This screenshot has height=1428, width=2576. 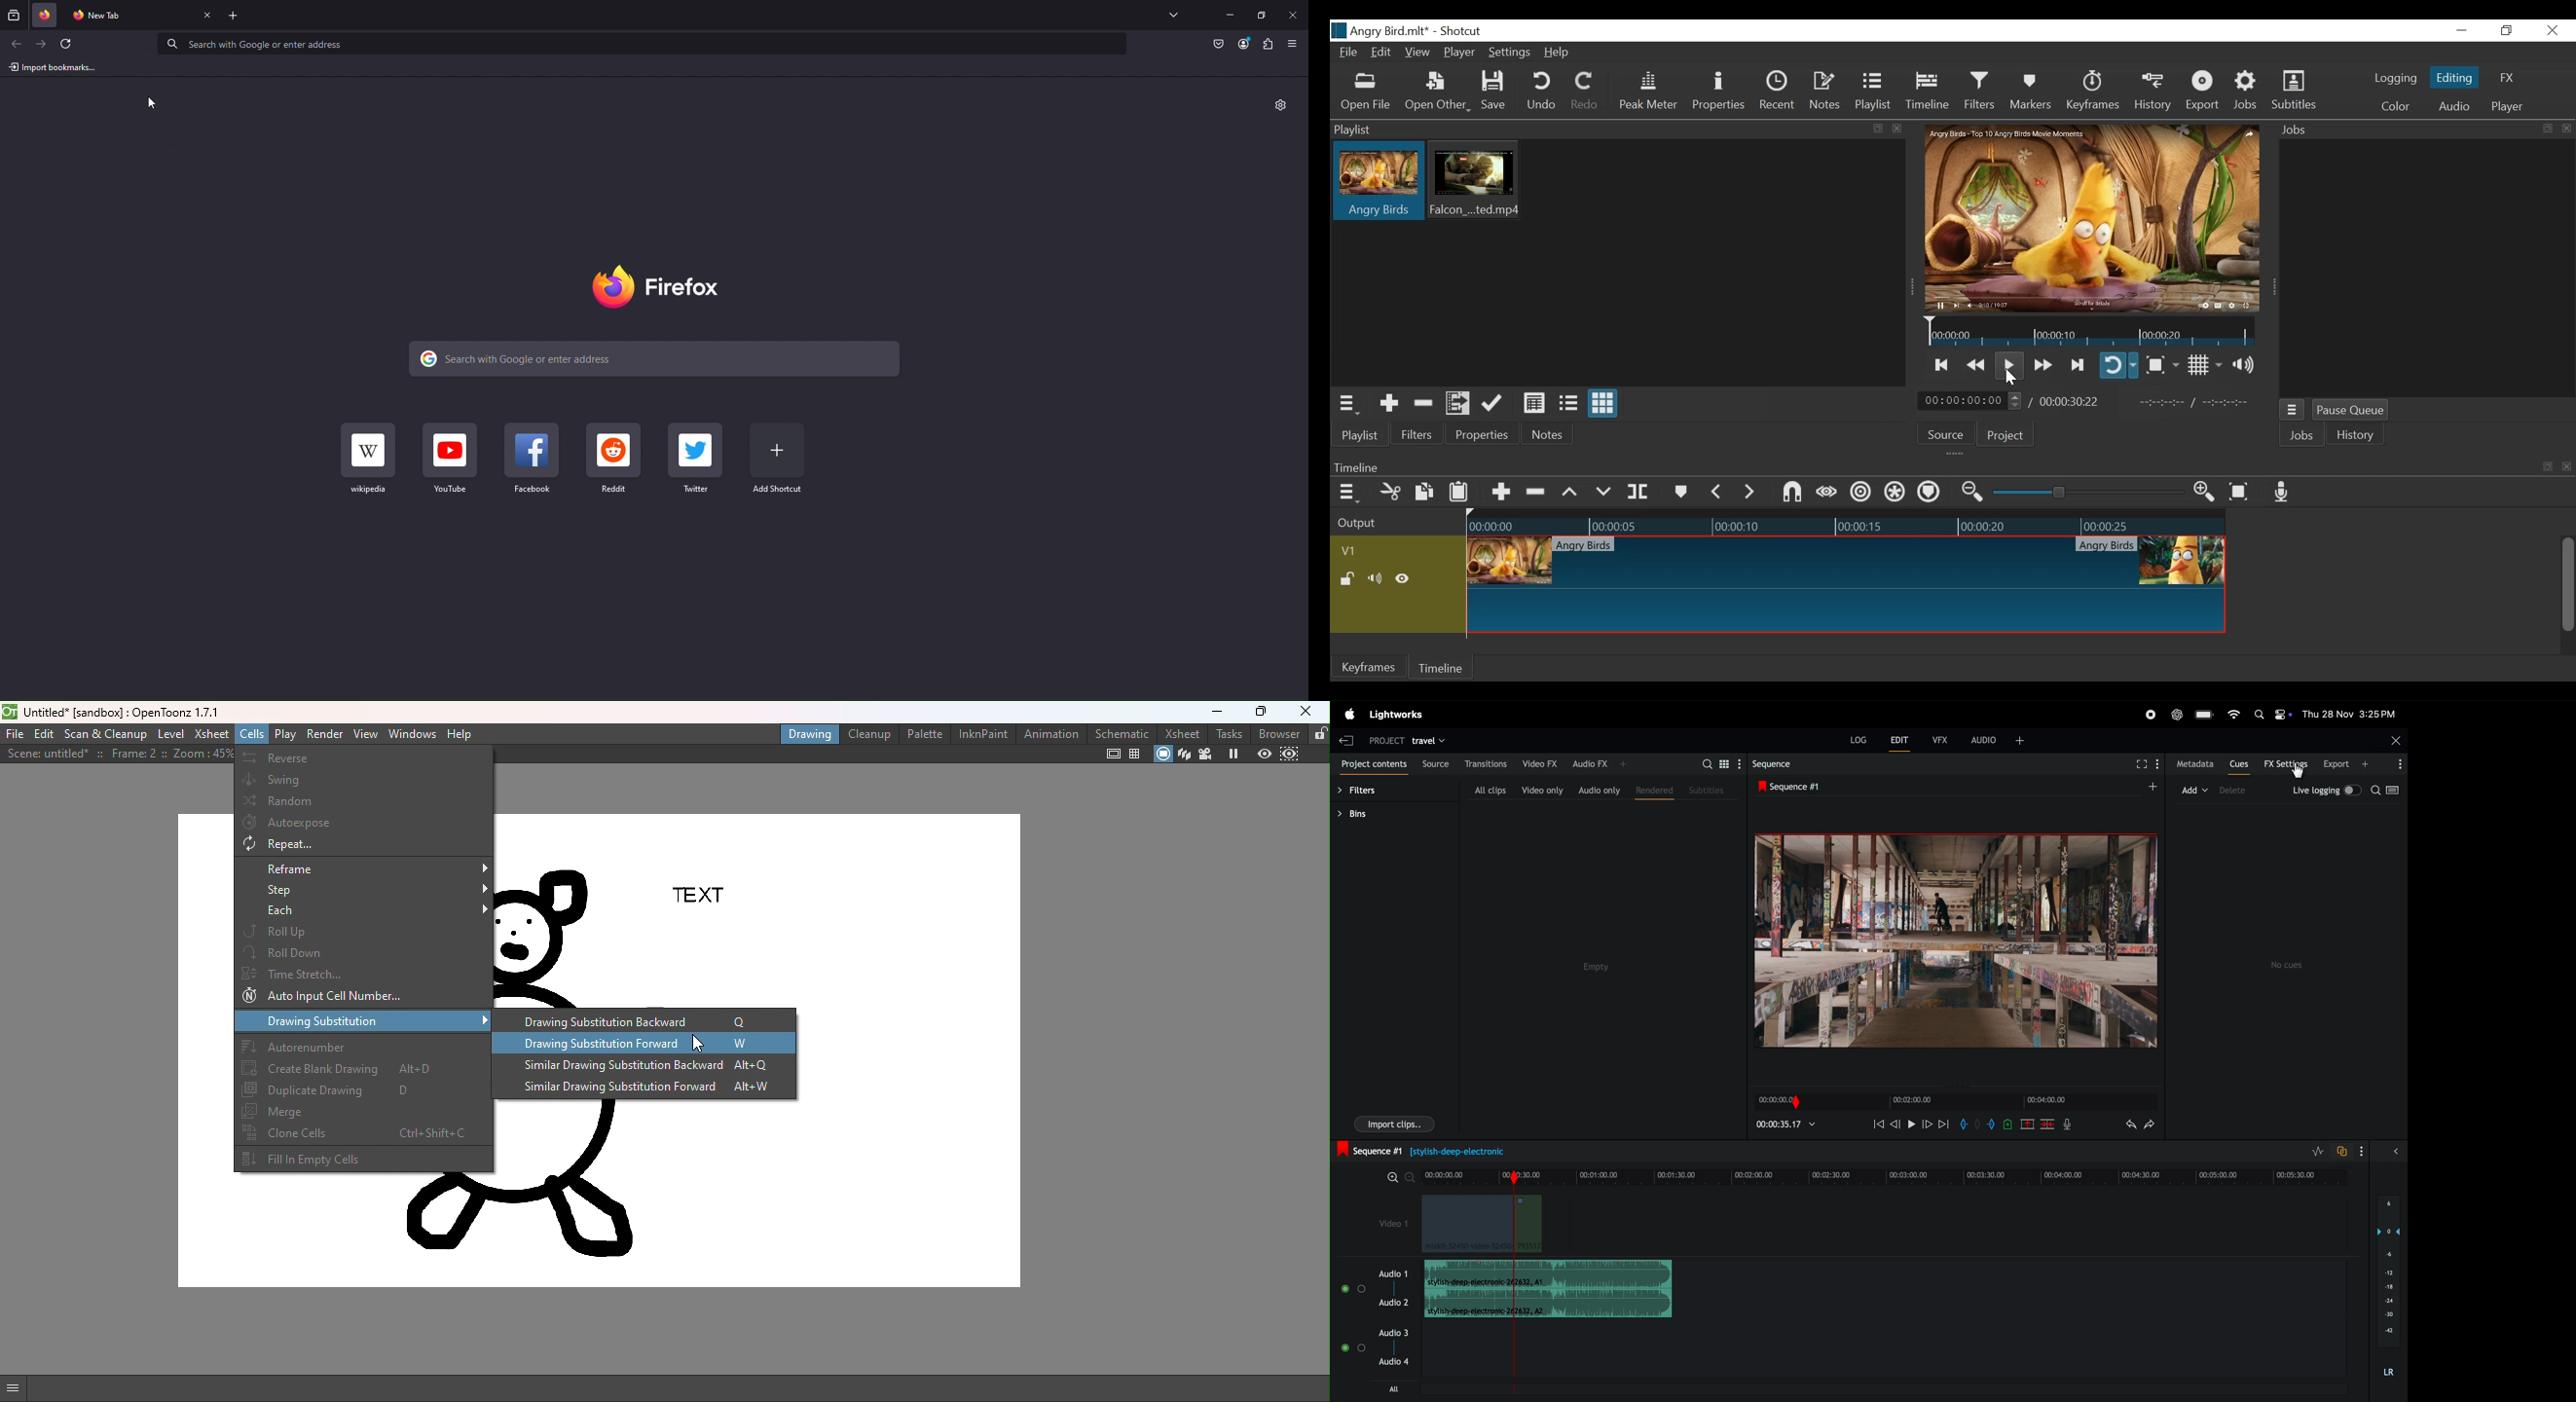 What do you see at coordinates (2151, 713) in the screenshot?
I see `record` at bounding box center [2151, 713].